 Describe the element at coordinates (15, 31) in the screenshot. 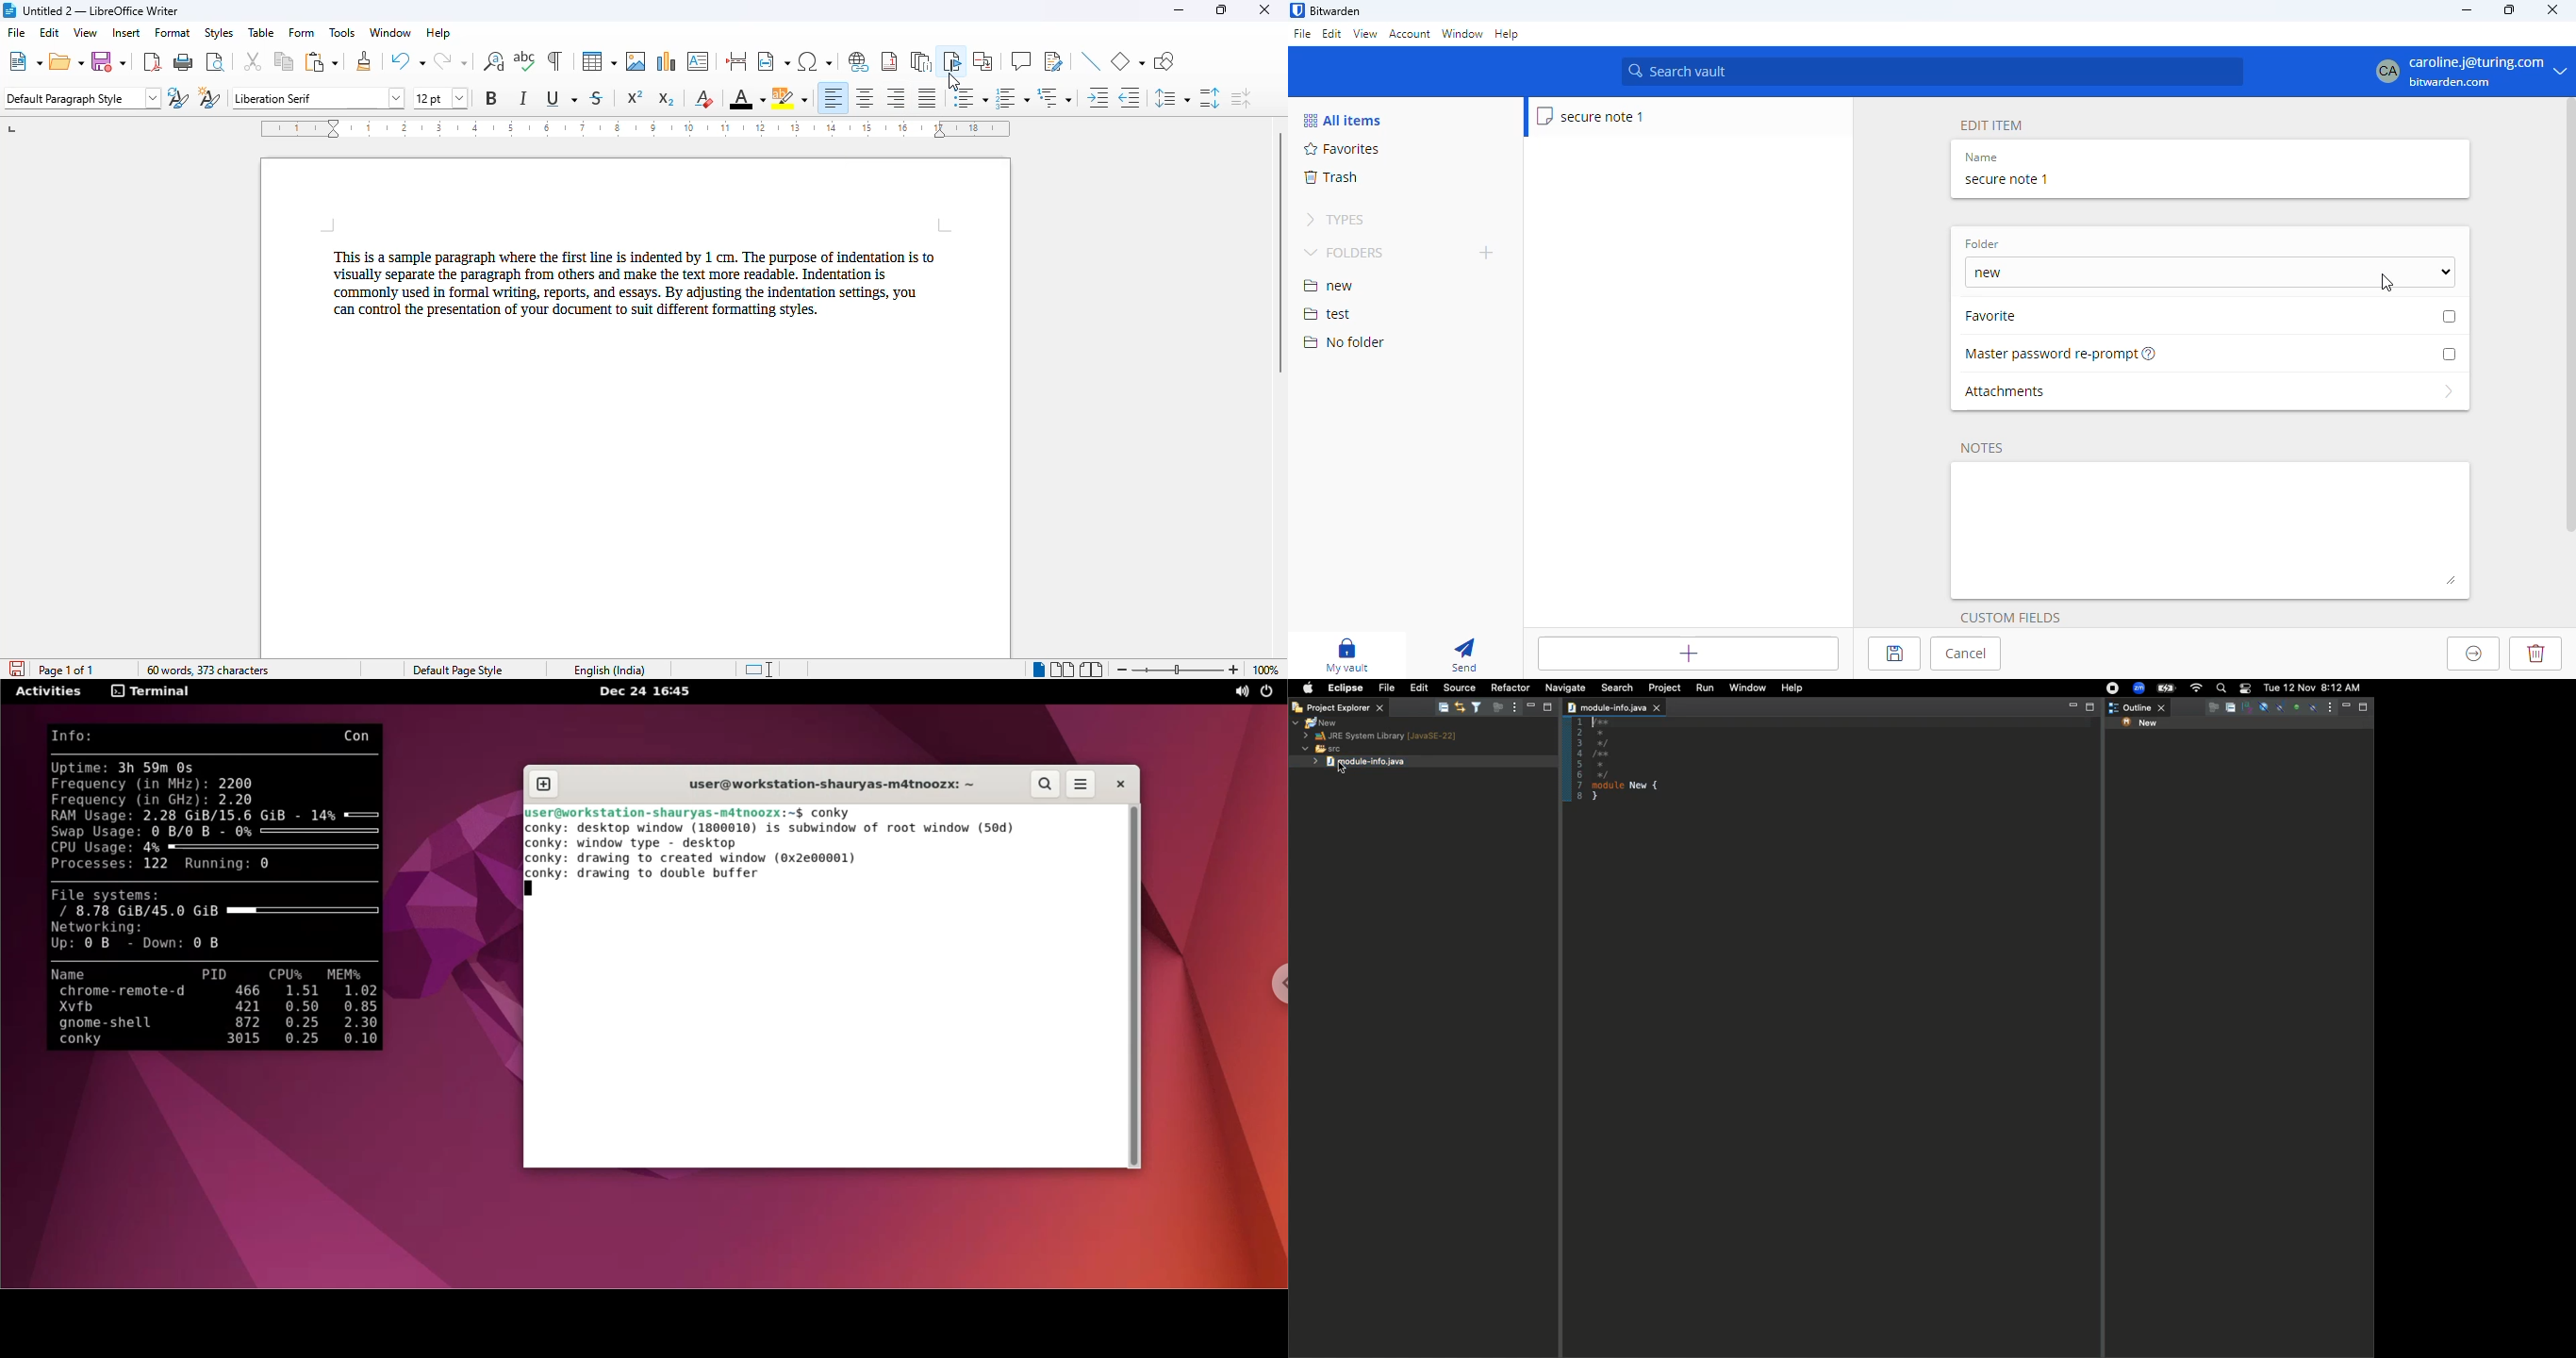

I see `file` at that location.